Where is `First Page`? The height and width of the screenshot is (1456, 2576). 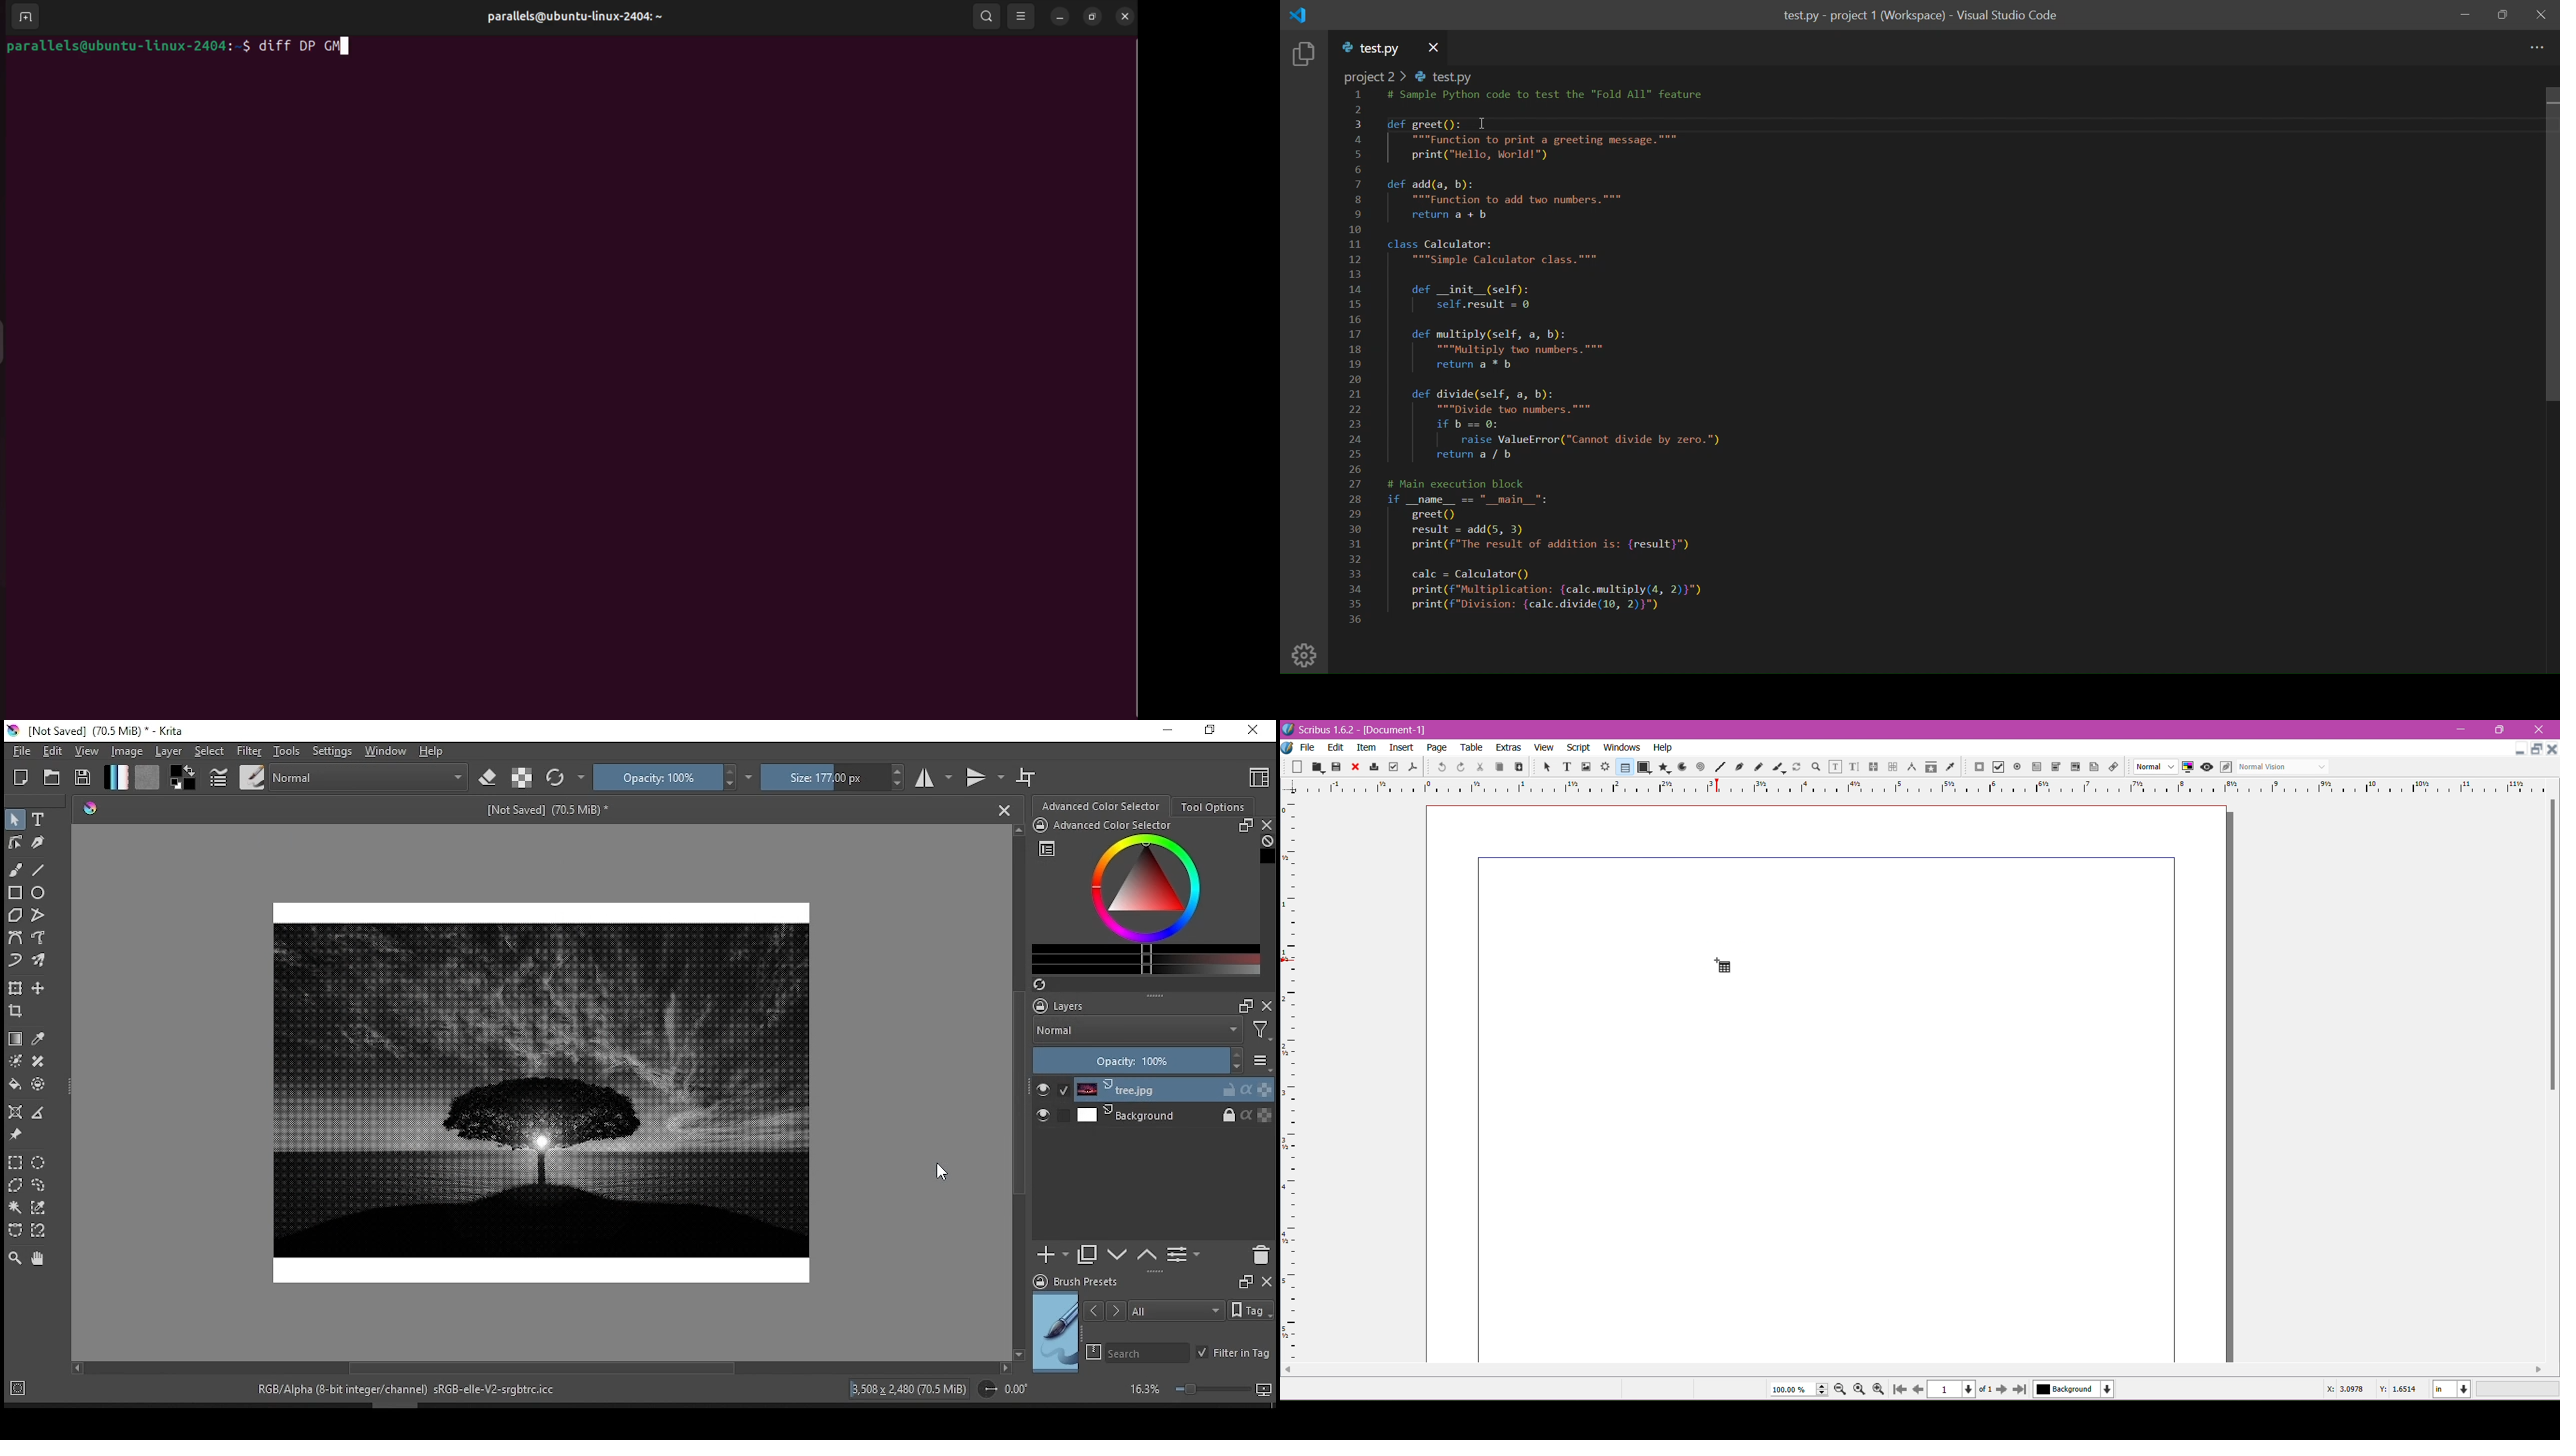
First Page is located at coordinates (1899, 1391).